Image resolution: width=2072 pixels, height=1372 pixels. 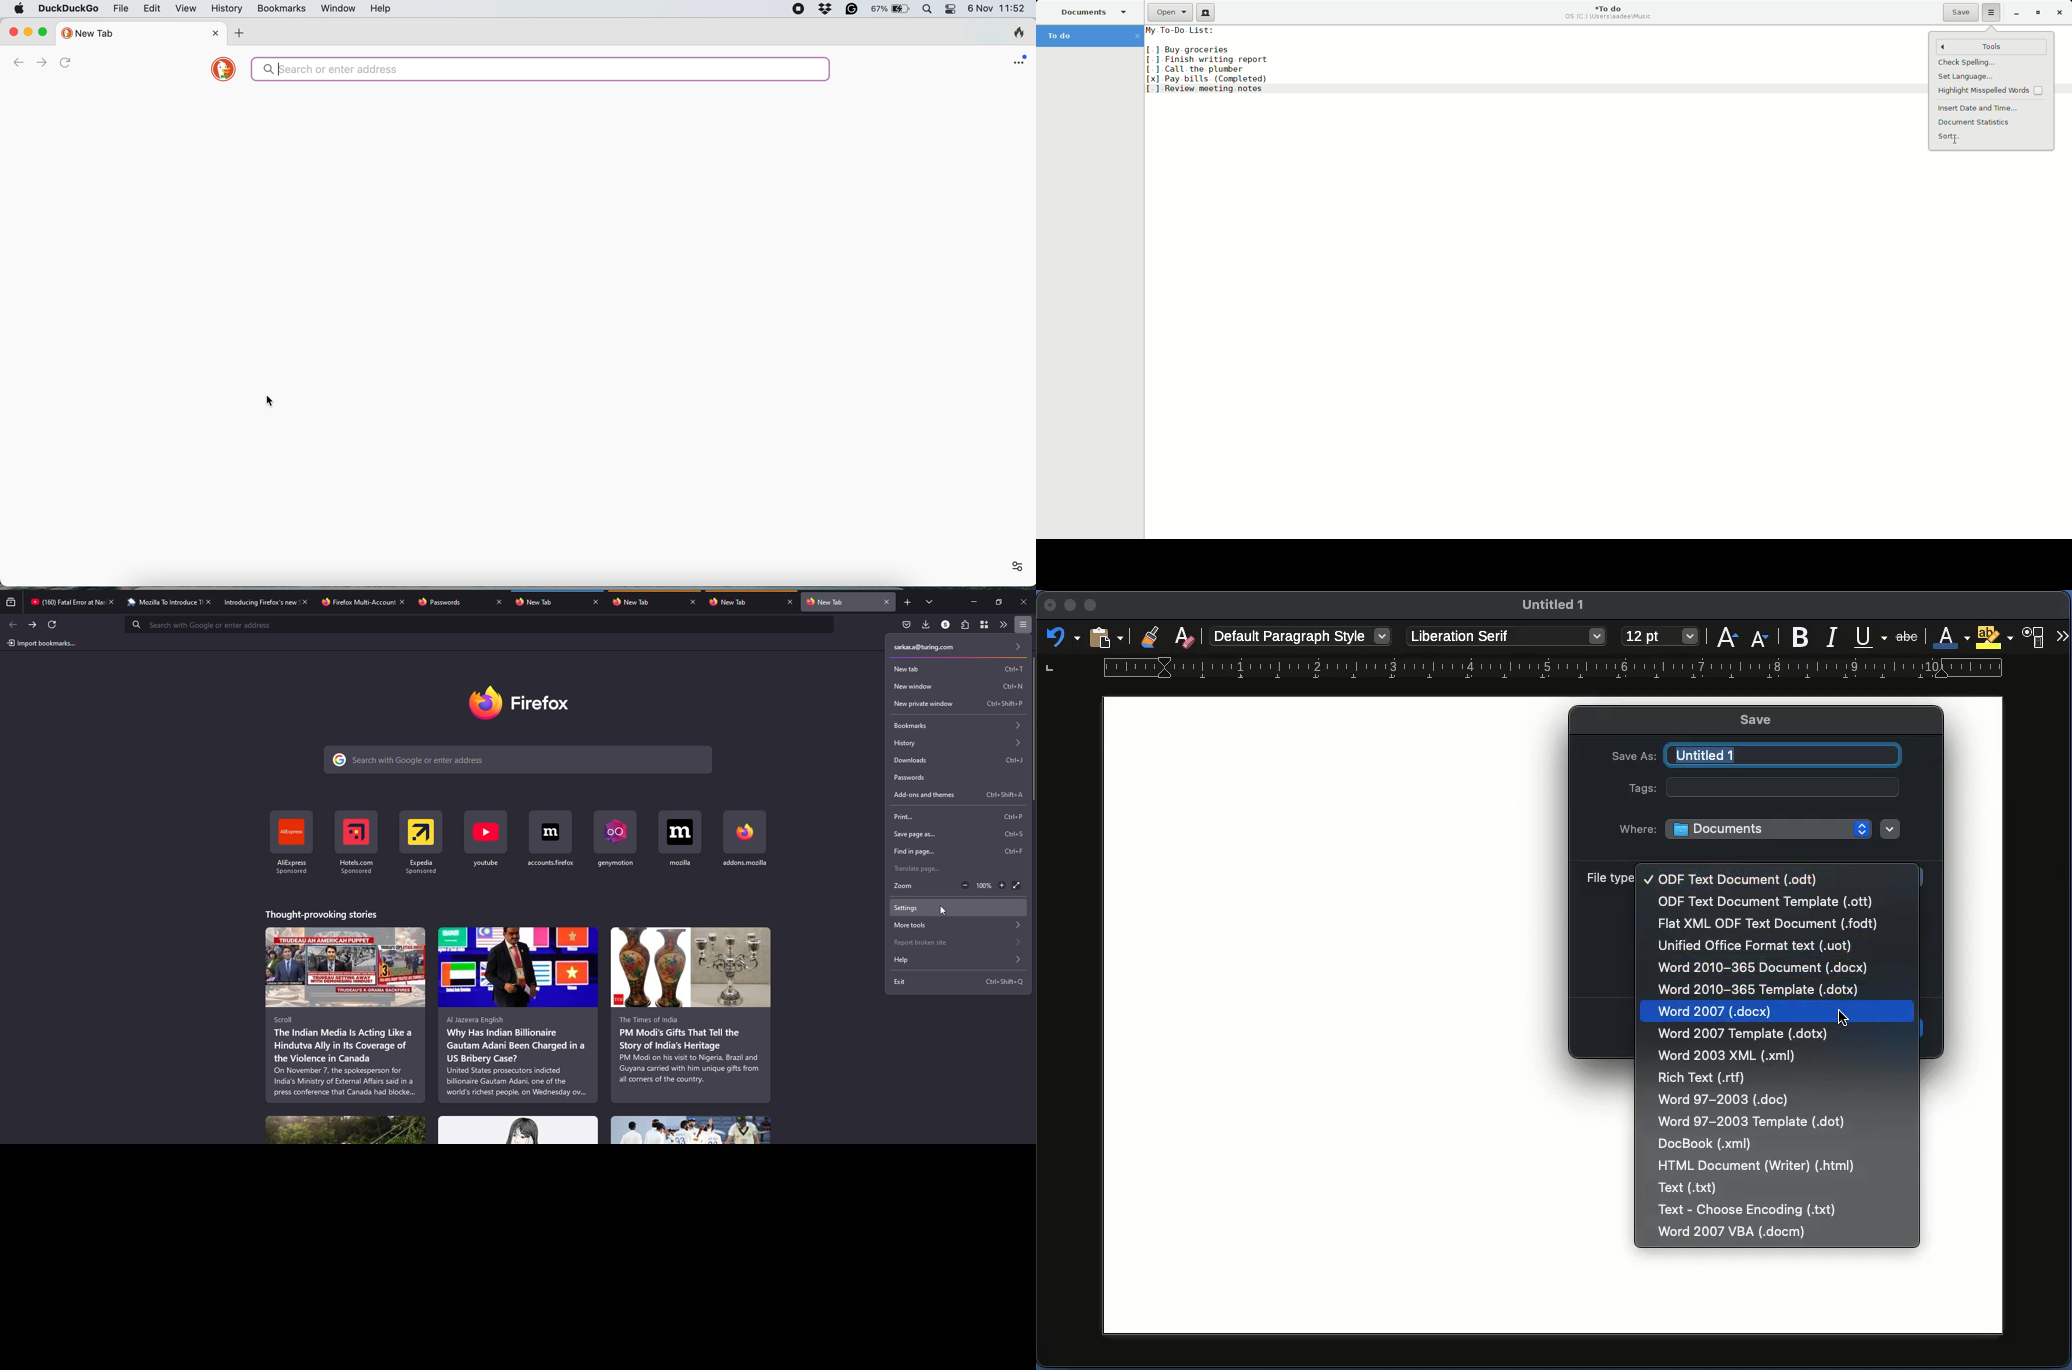 I want to click on clear browsing history, so click(x=1014, y=32).